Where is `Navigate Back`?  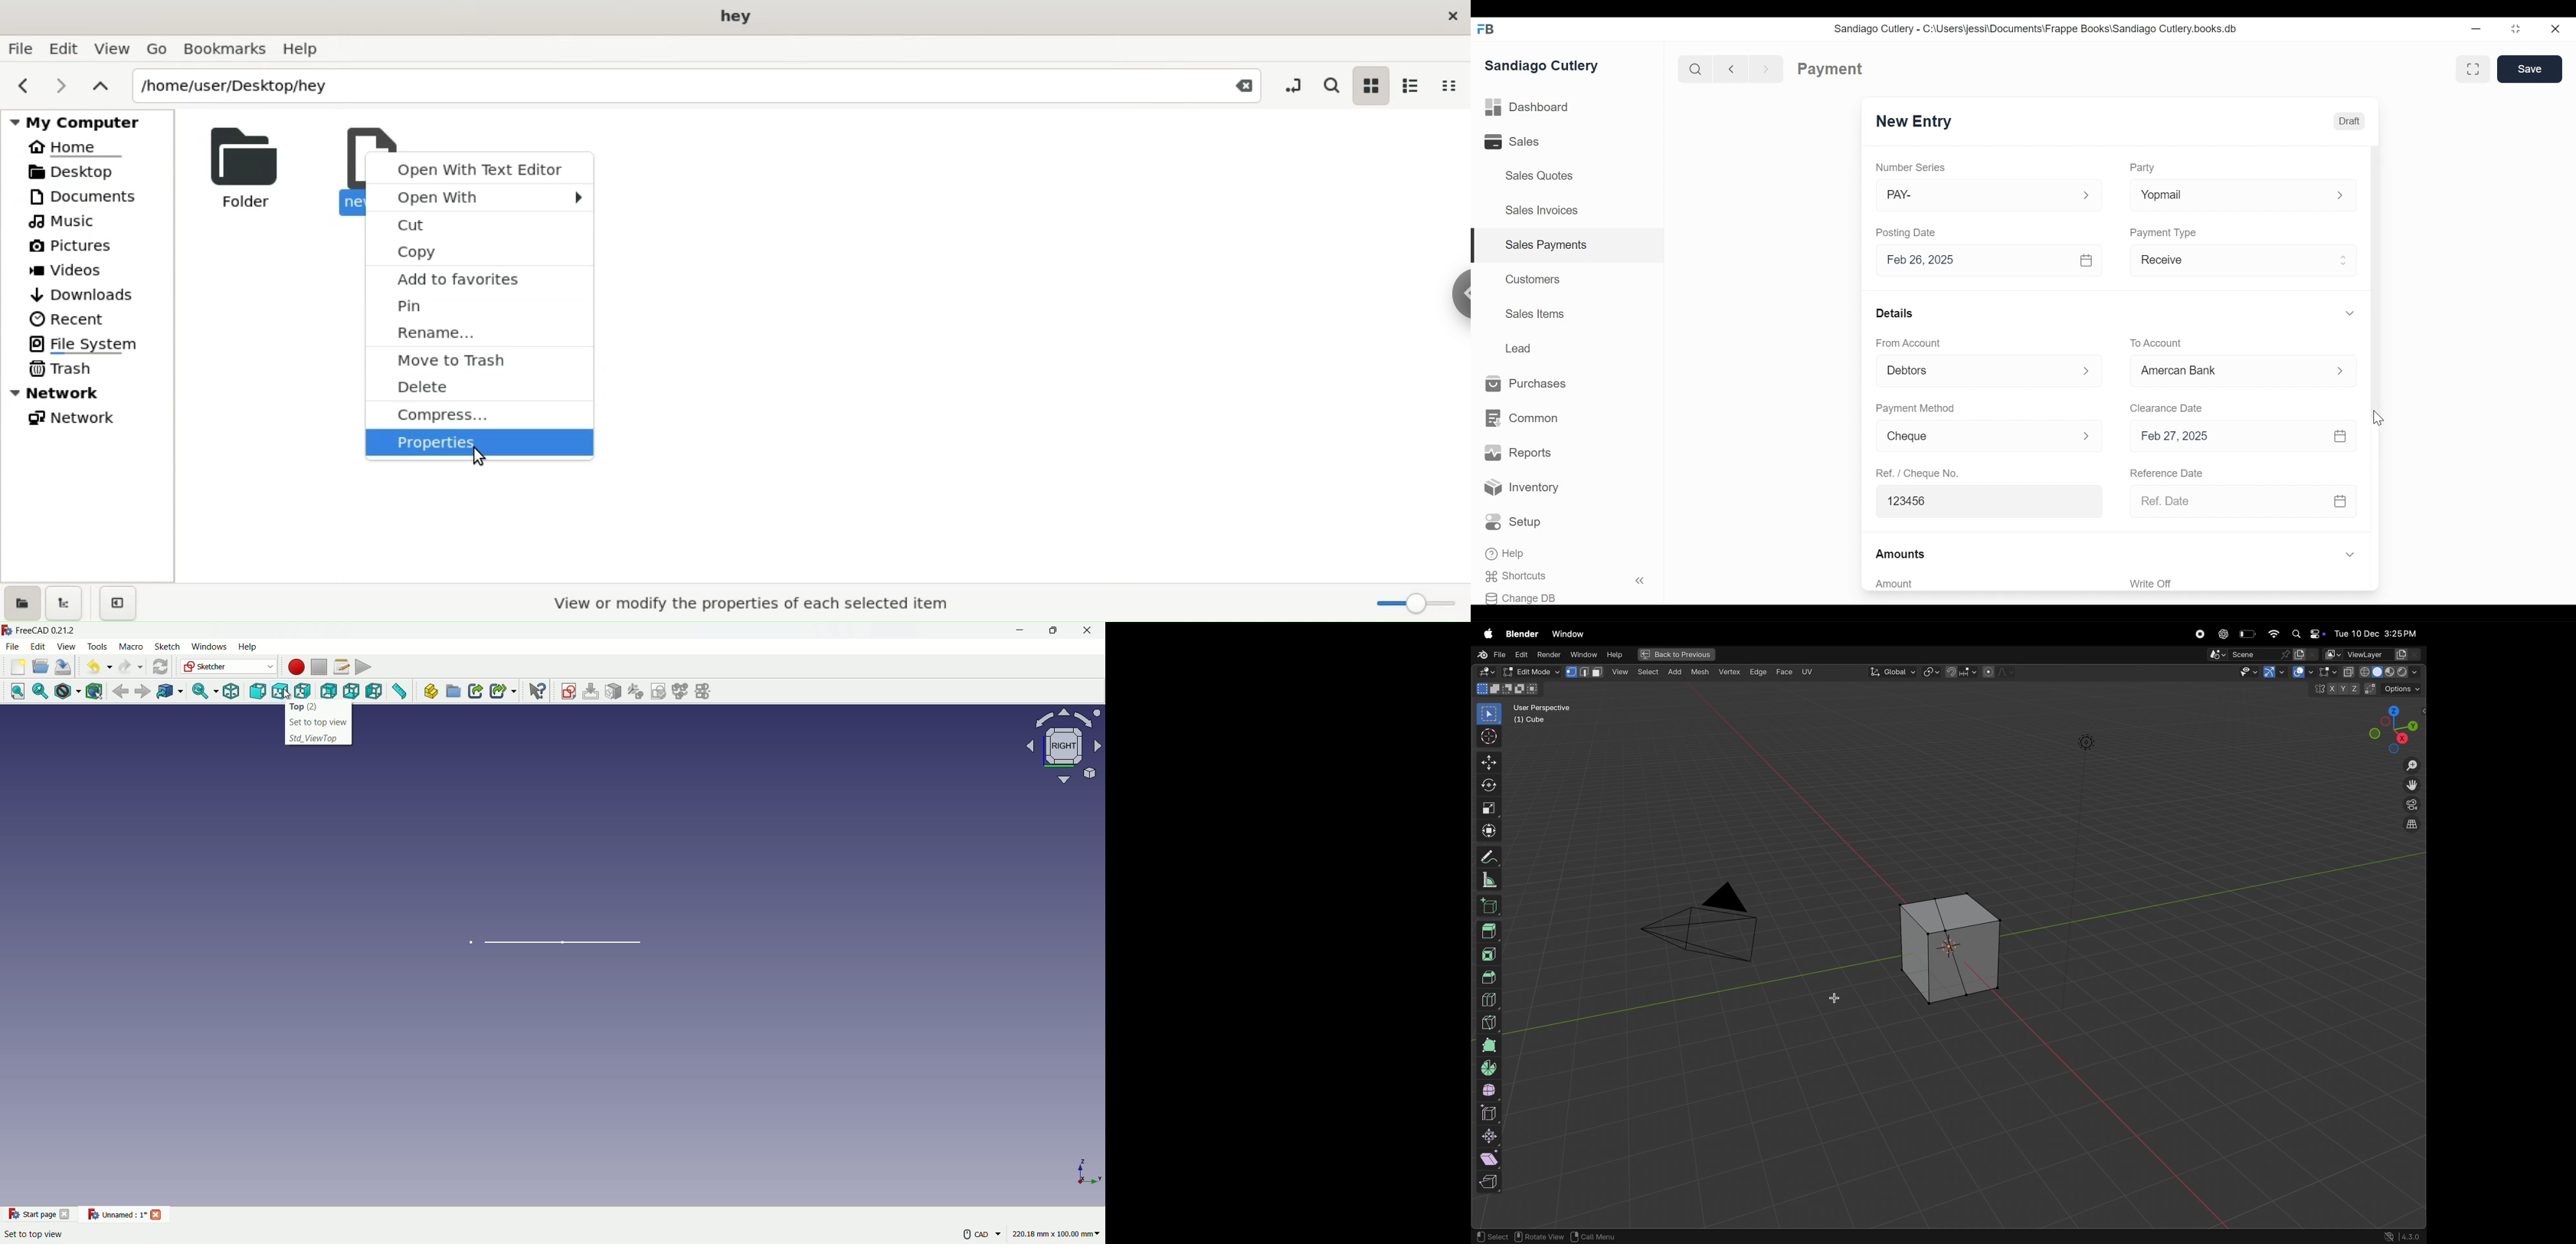
Navigate Back is located at coordinates (1729, 69).